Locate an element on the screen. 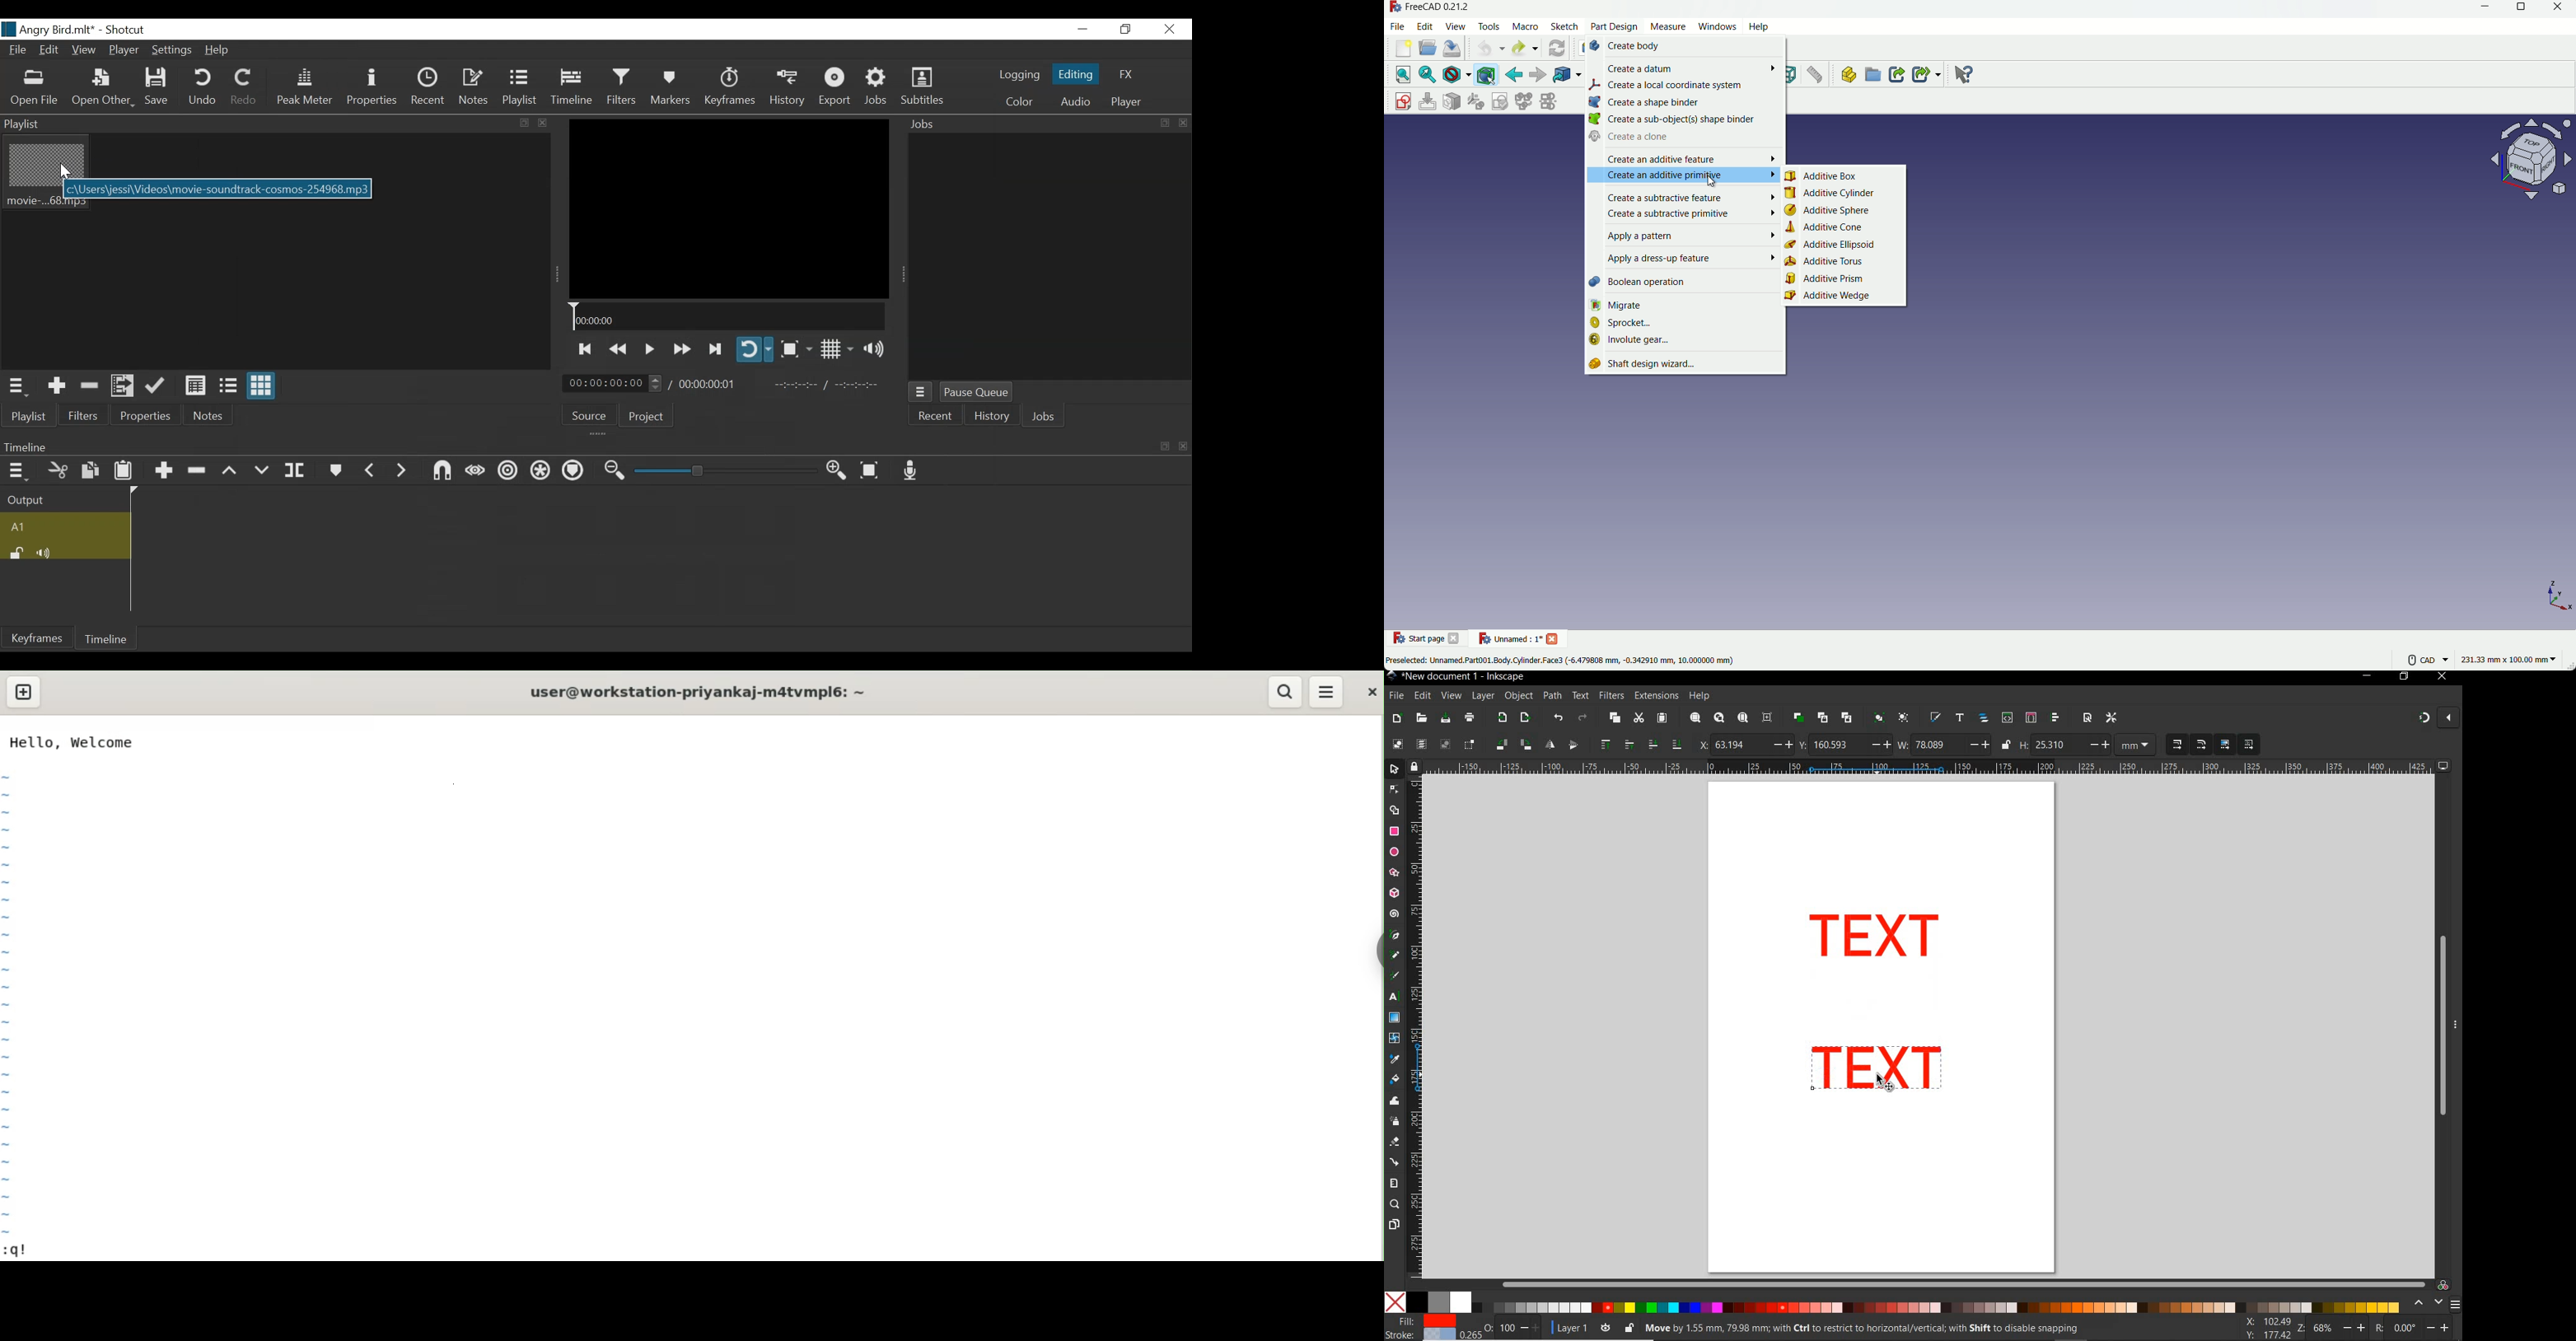  Total Duration is located at coordinates (711, 383).